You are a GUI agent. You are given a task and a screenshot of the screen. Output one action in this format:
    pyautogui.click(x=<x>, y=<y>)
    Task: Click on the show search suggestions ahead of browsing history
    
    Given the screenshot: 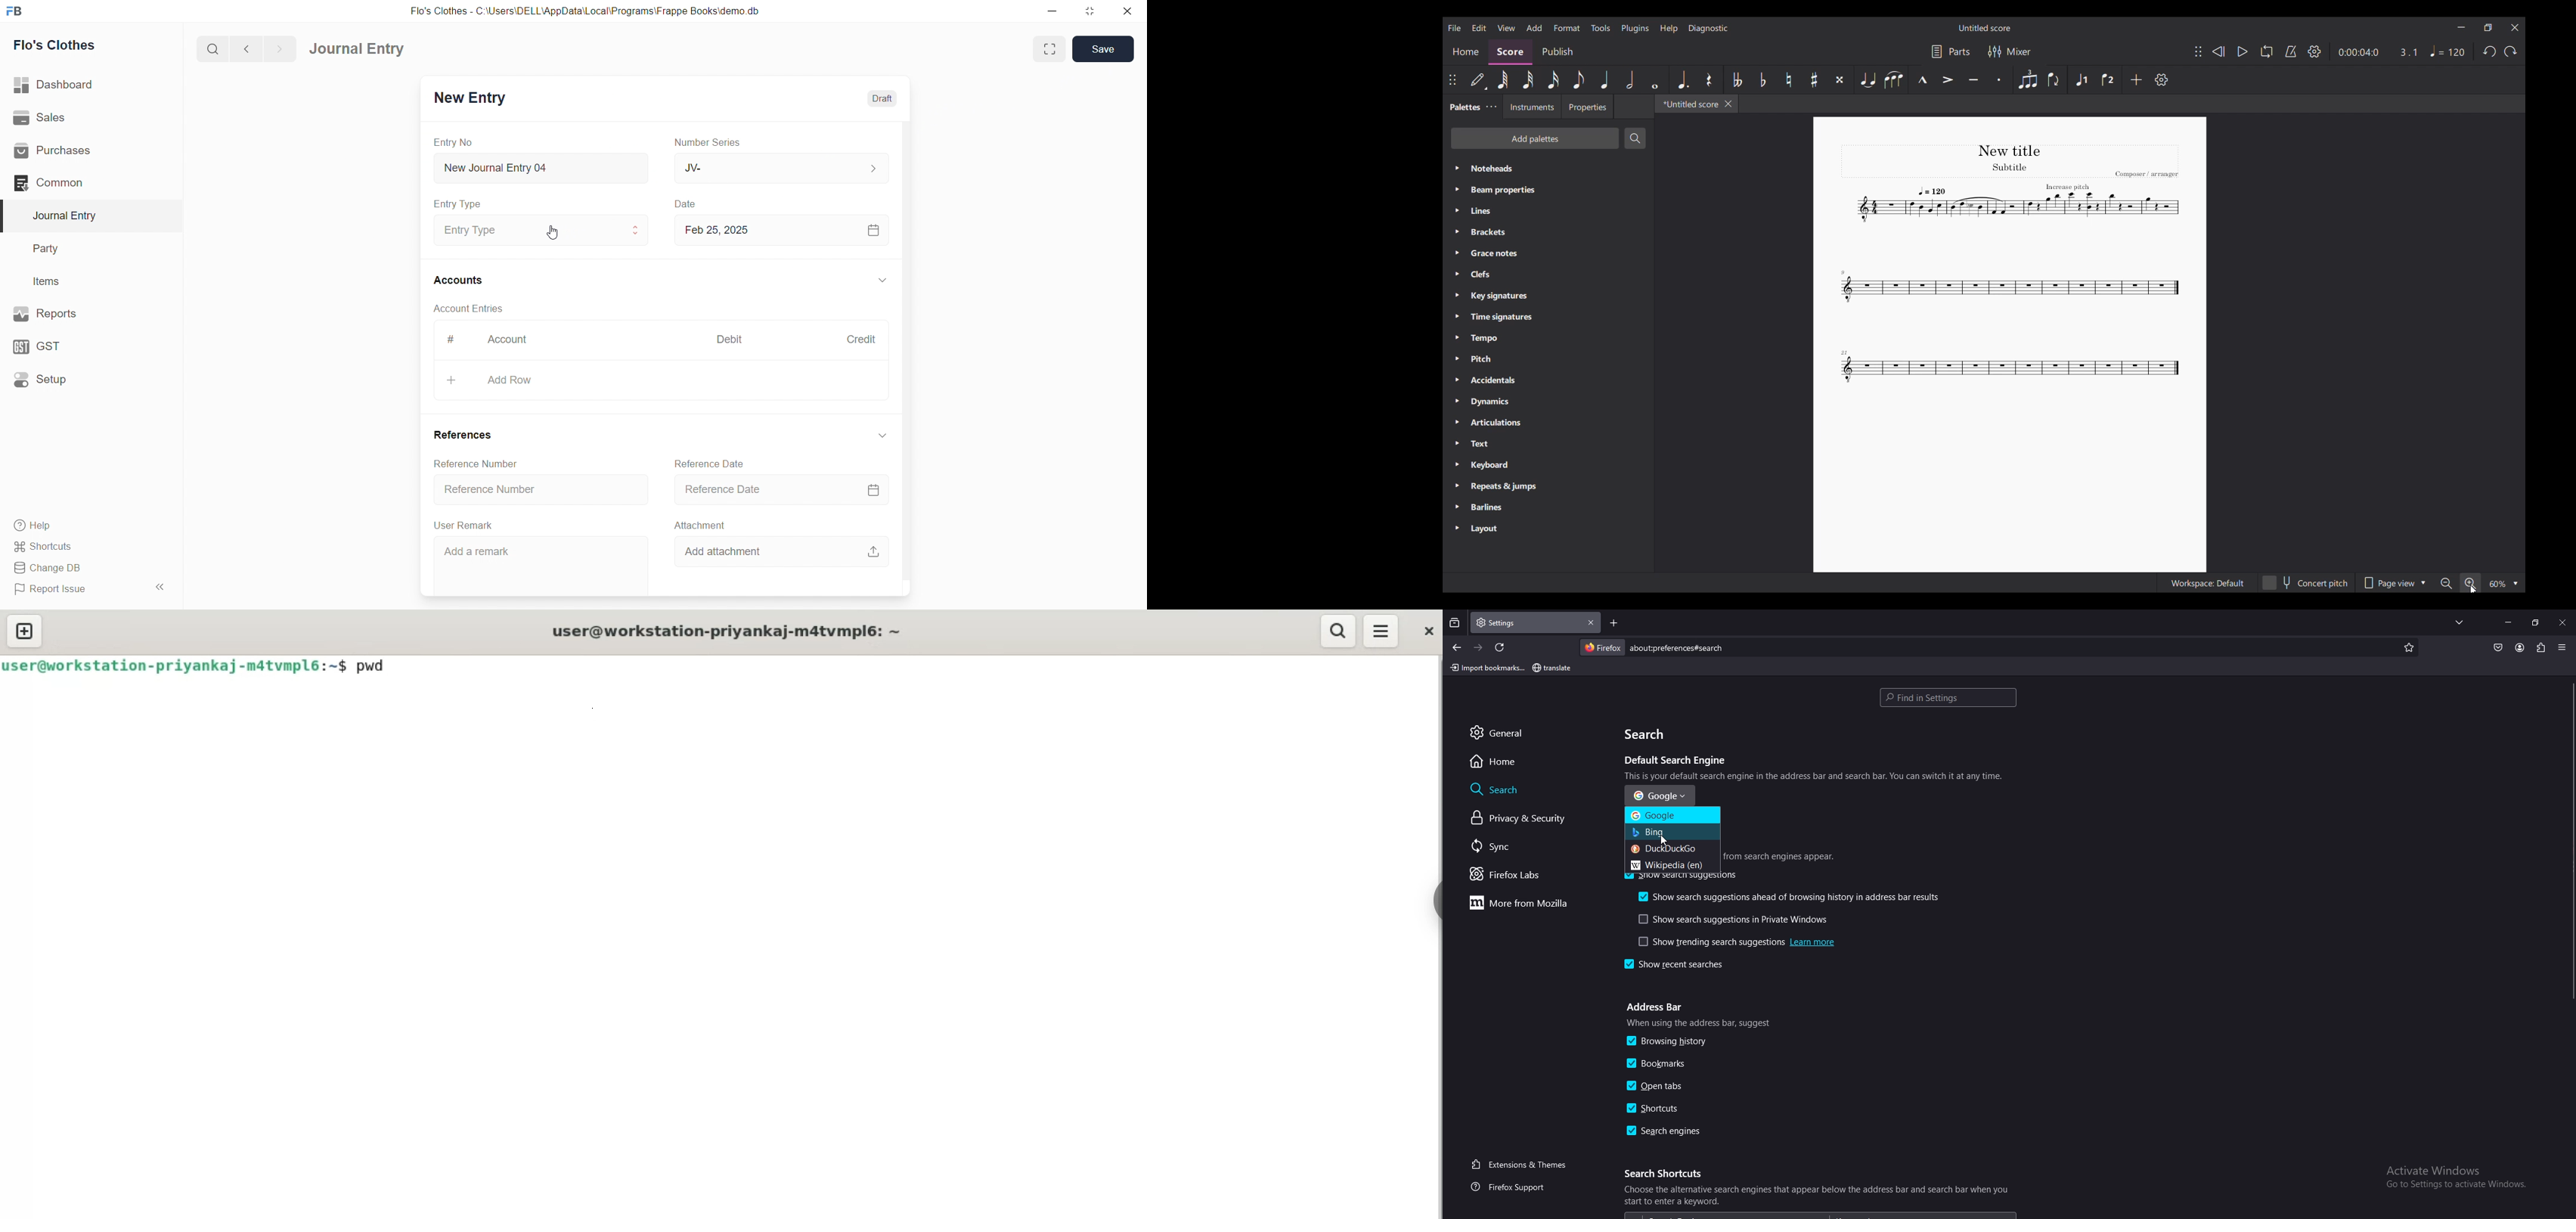 What is the action you would take?
    pyautogui.click(x=1791, y=897)
    